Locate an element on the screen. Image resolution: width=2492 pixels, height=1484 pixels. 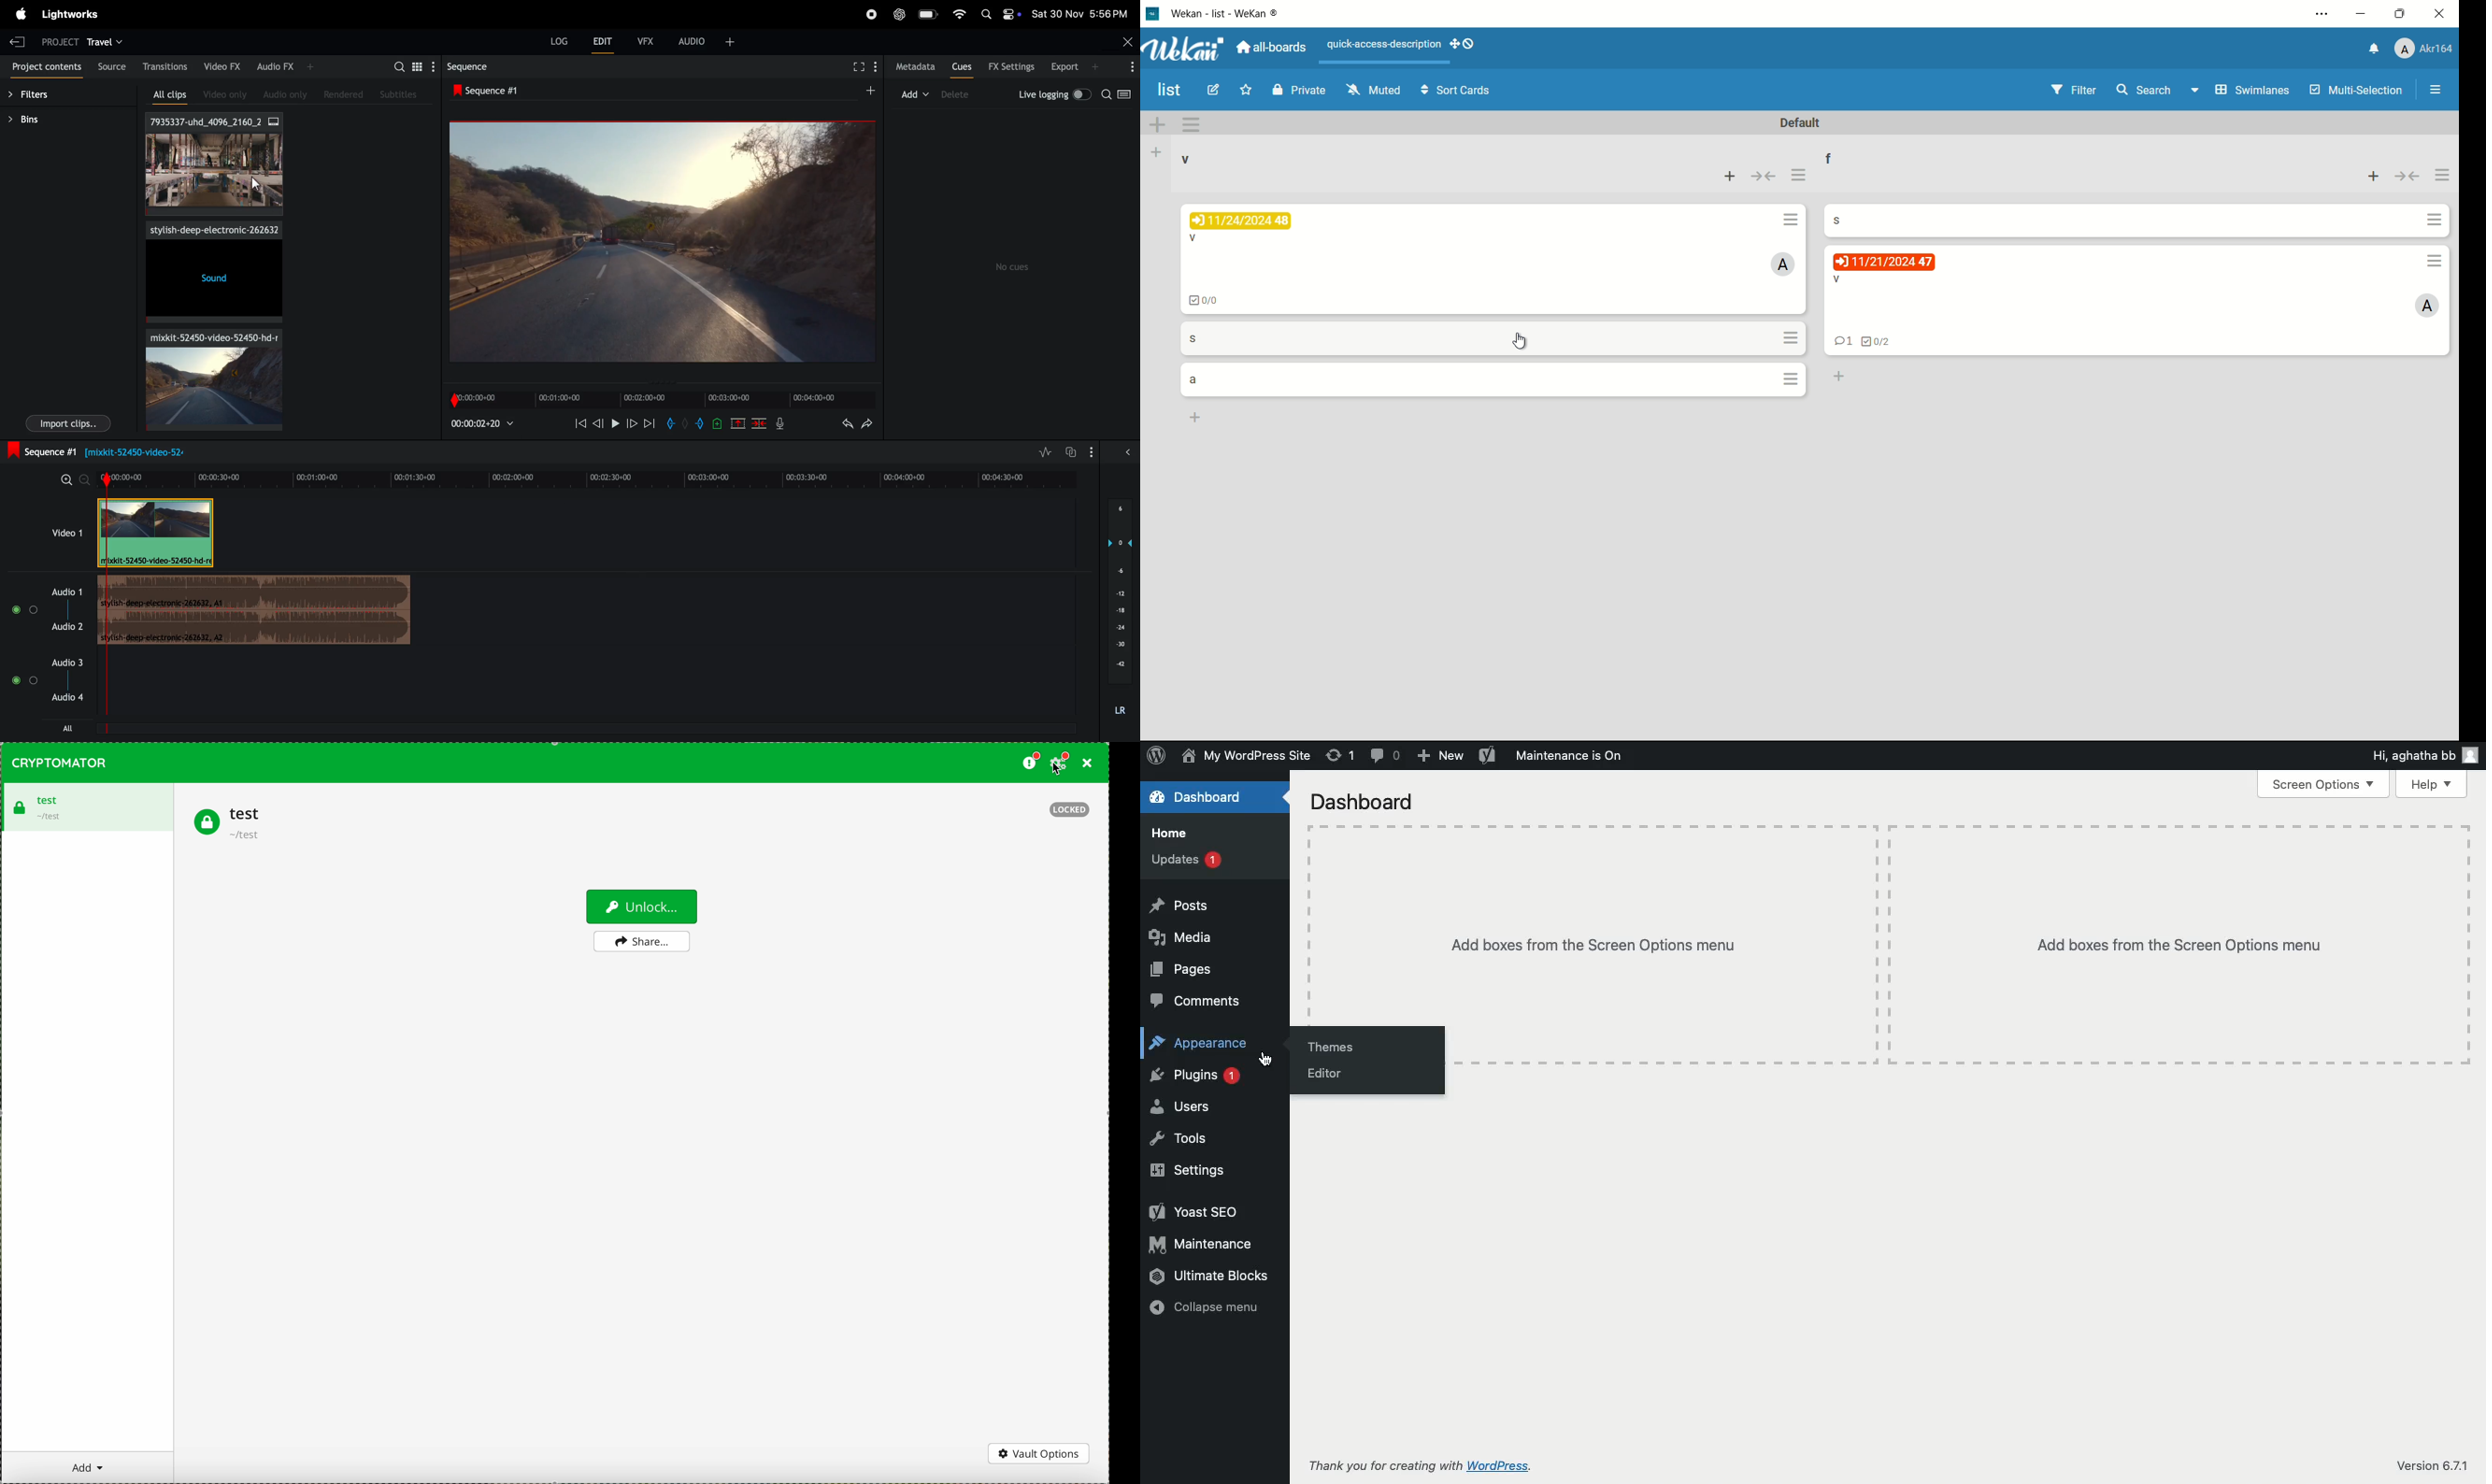
source is located at coordinates (111, 65).